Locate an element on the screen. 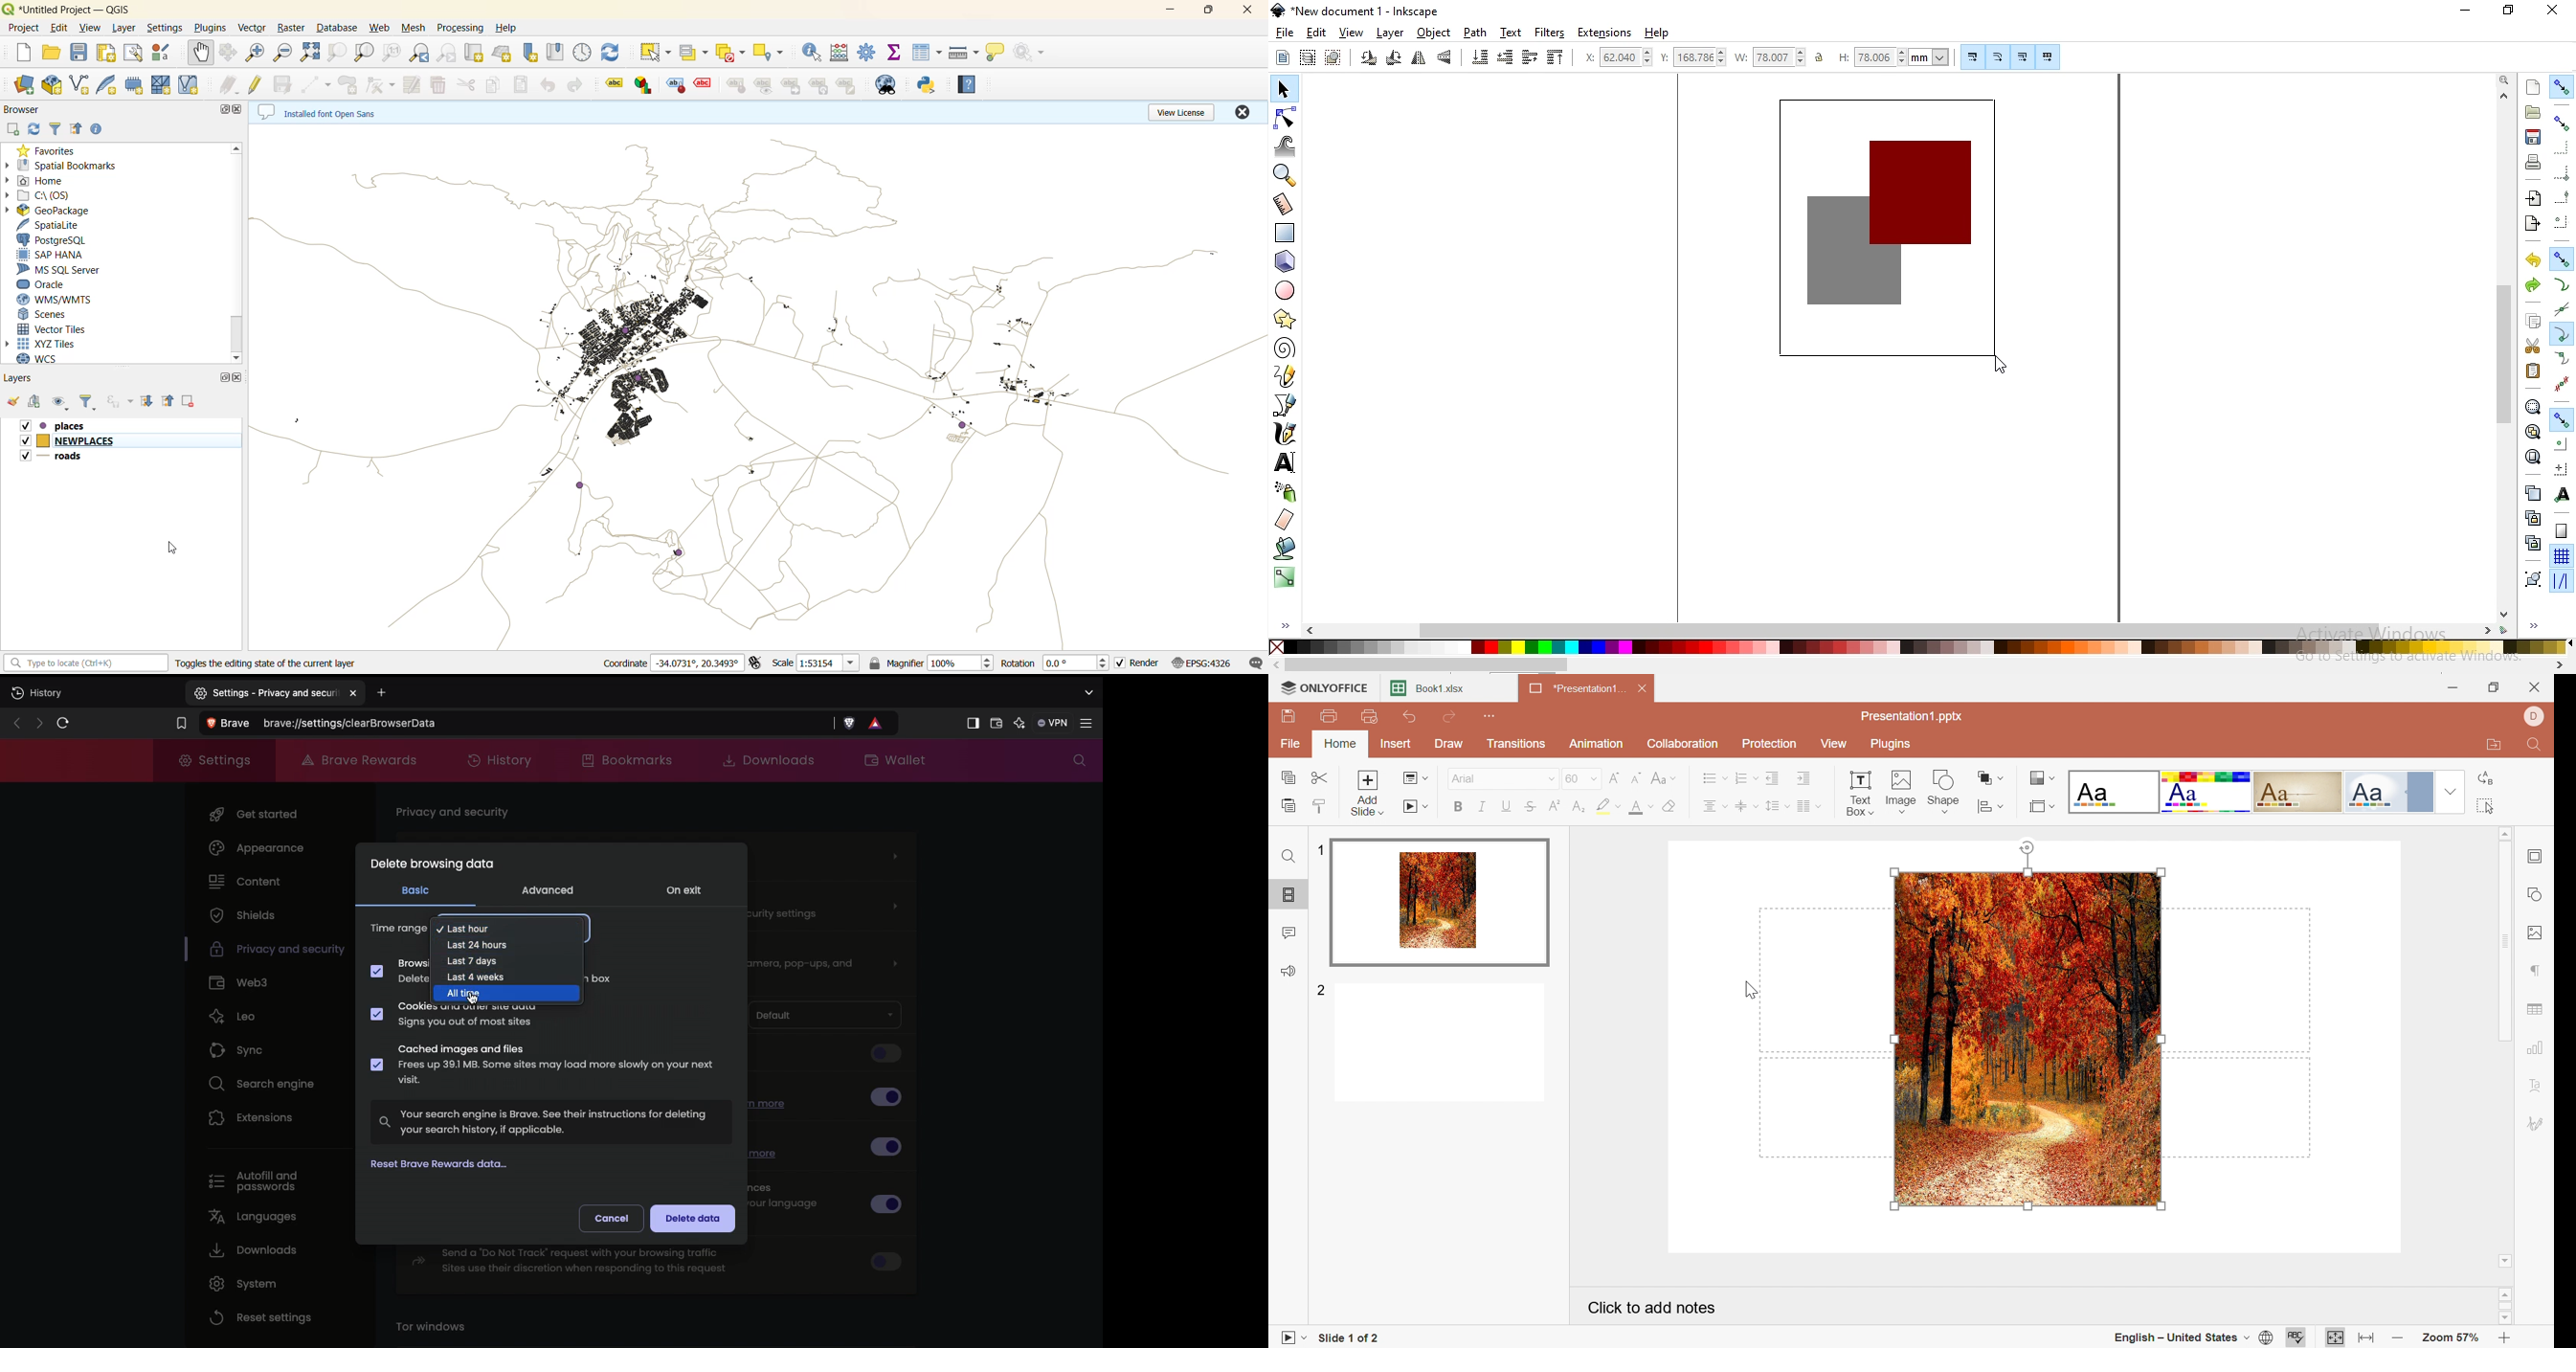 Image resolution: width=2576 pixels, height=1372 pixels. plugins is located at coordinates (209, 26).